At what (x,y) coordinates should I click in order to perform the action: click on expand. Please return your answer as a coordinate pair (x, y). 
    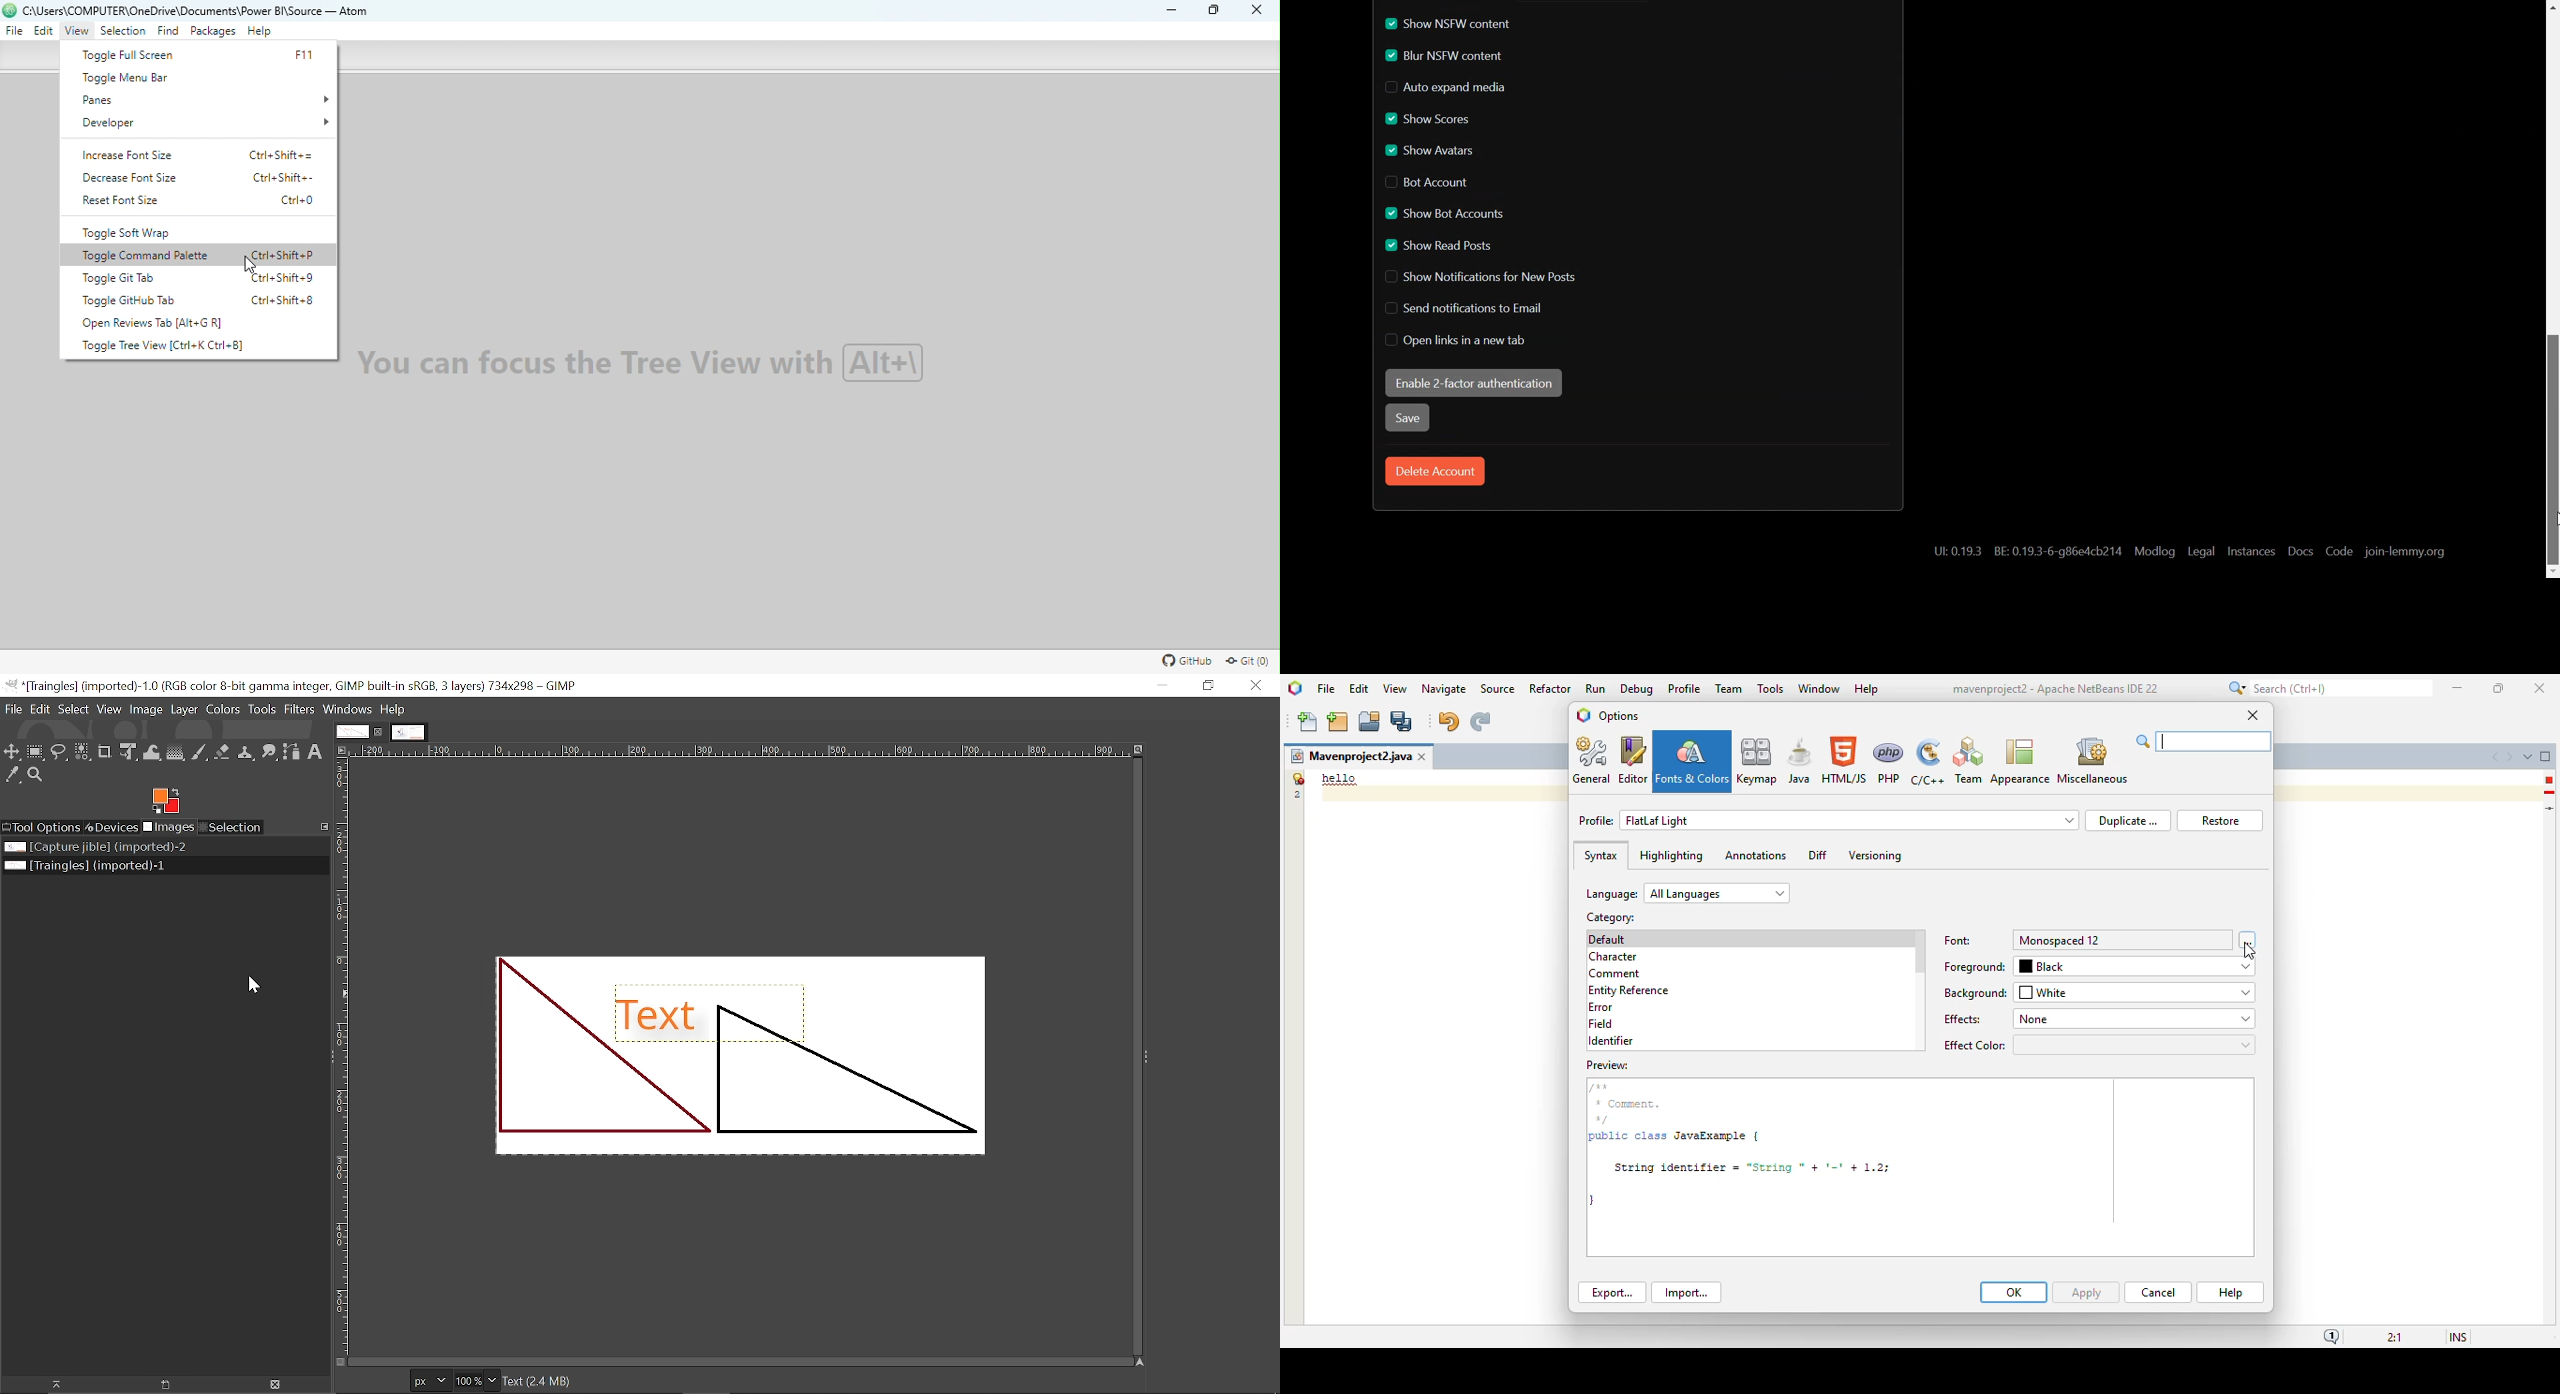
    Looking at the image, I should click on (1145, 1054).